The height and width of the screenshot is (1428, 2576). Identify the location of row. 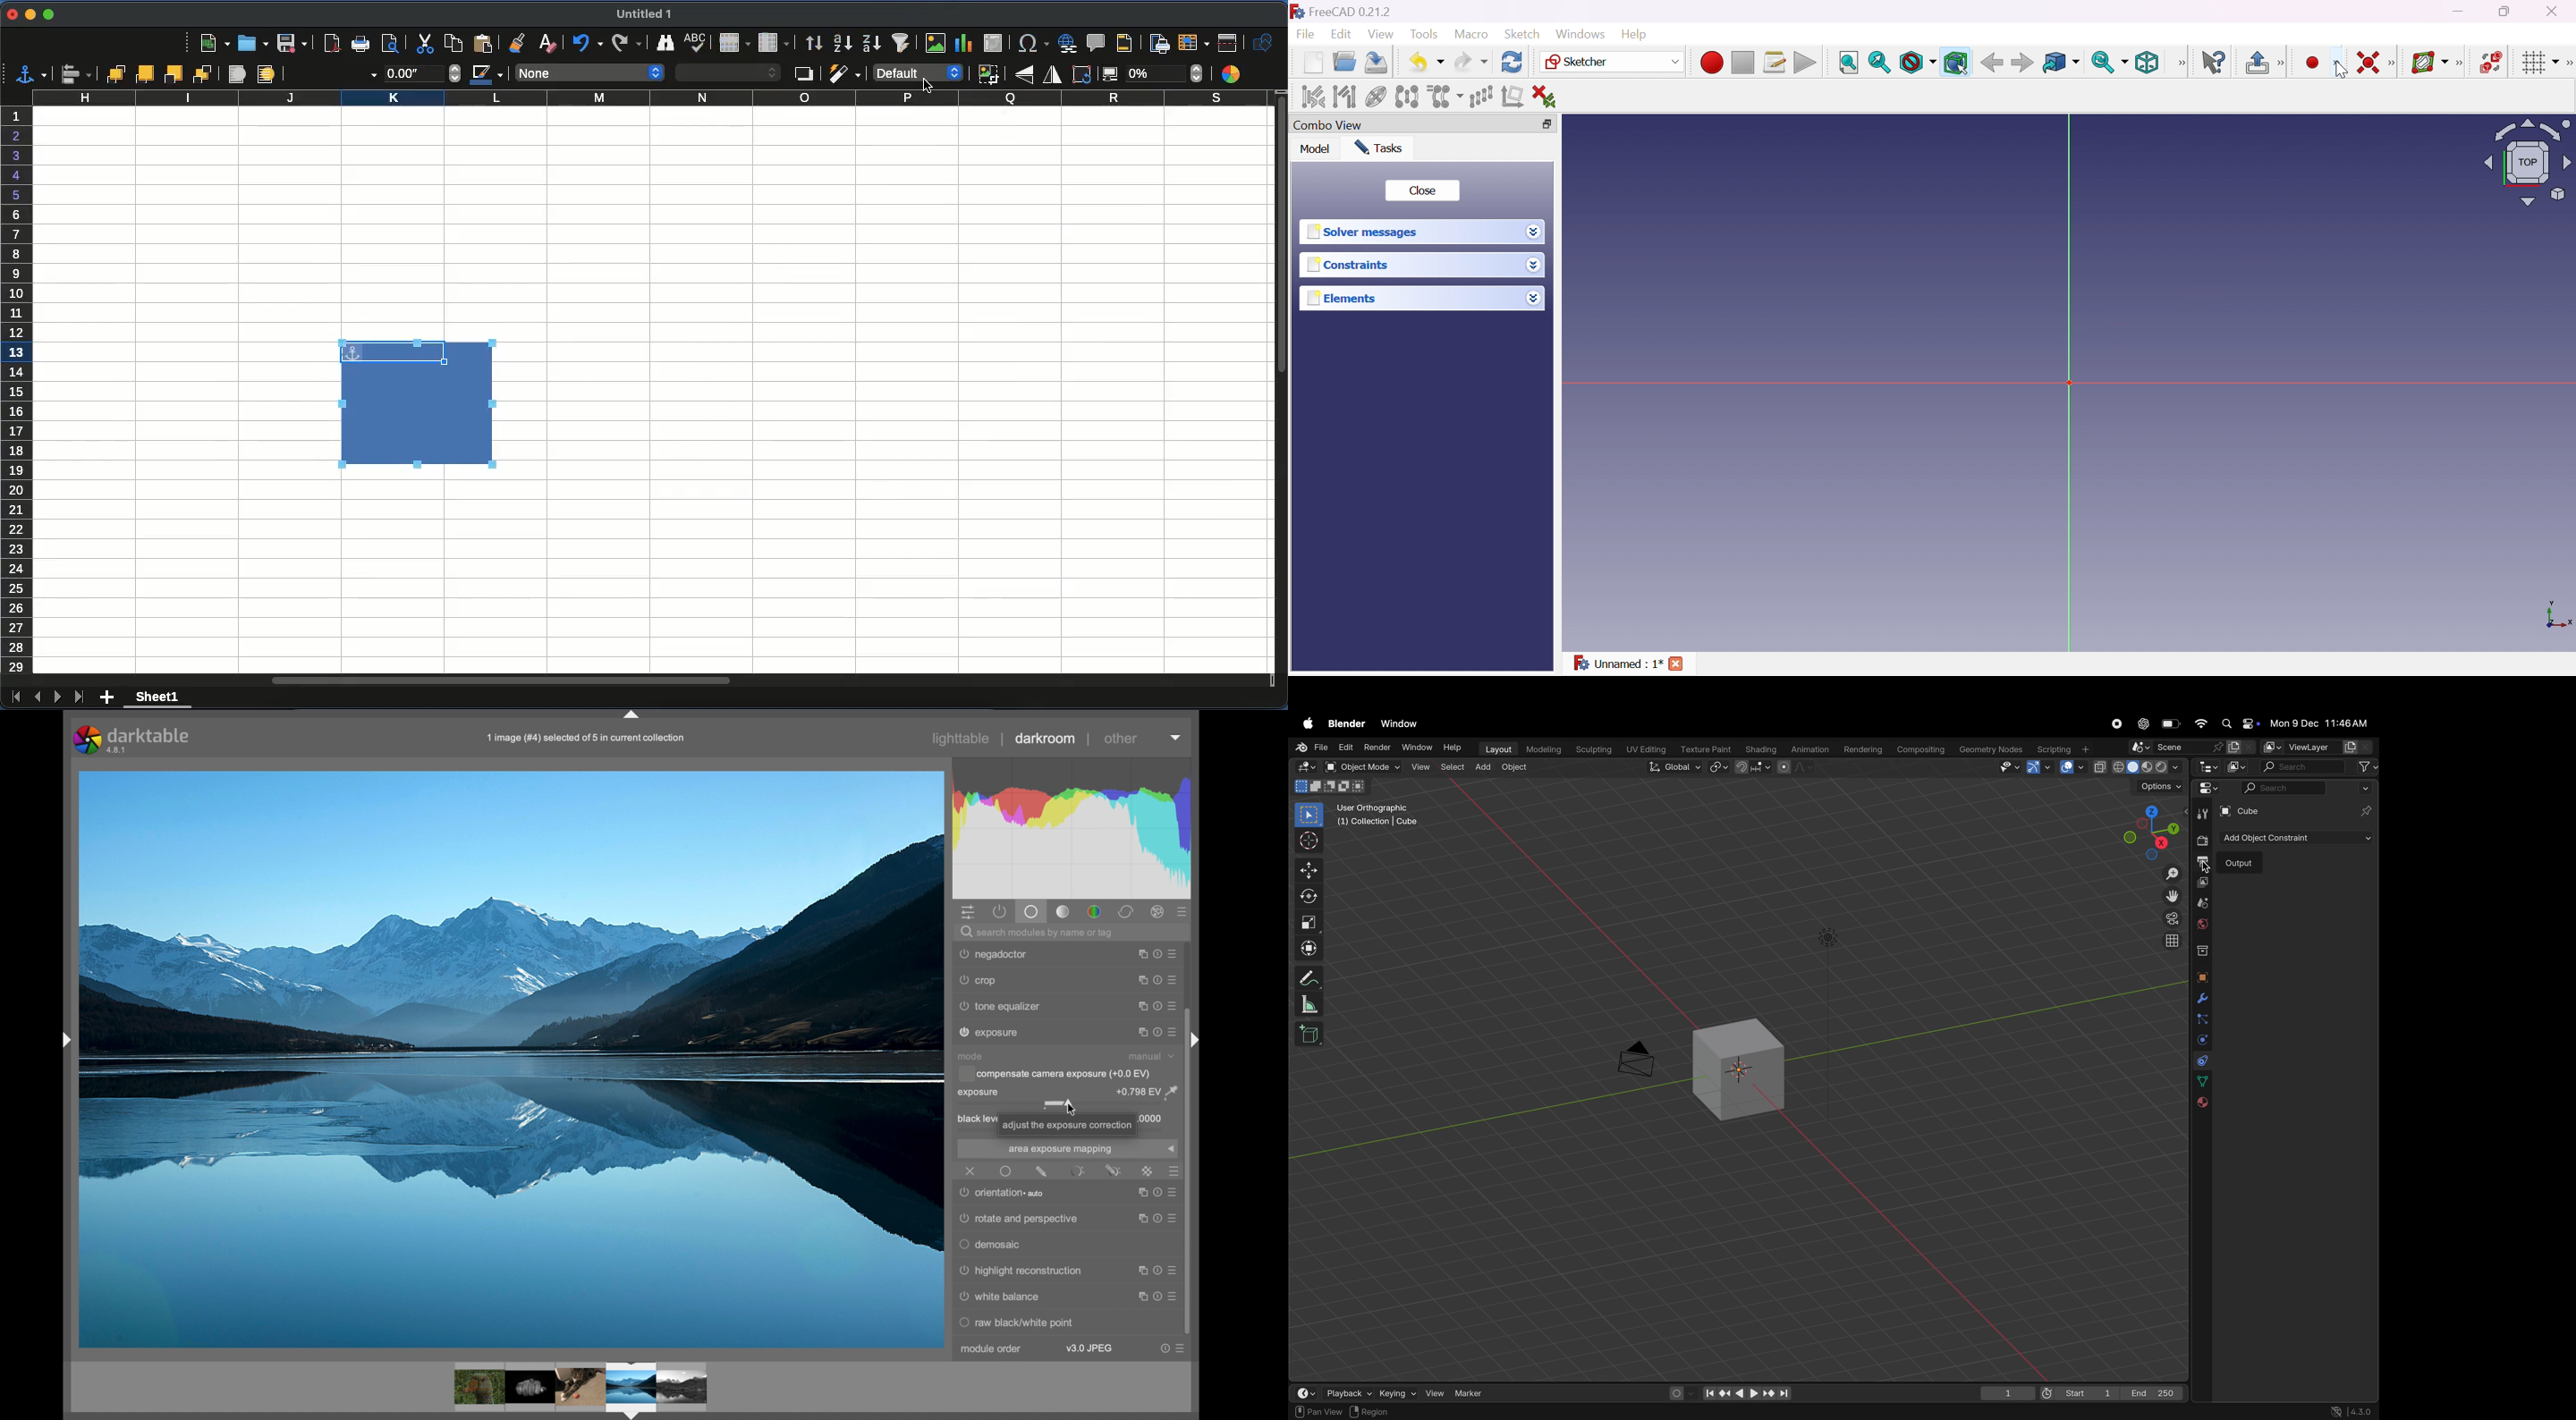
(734, 44).